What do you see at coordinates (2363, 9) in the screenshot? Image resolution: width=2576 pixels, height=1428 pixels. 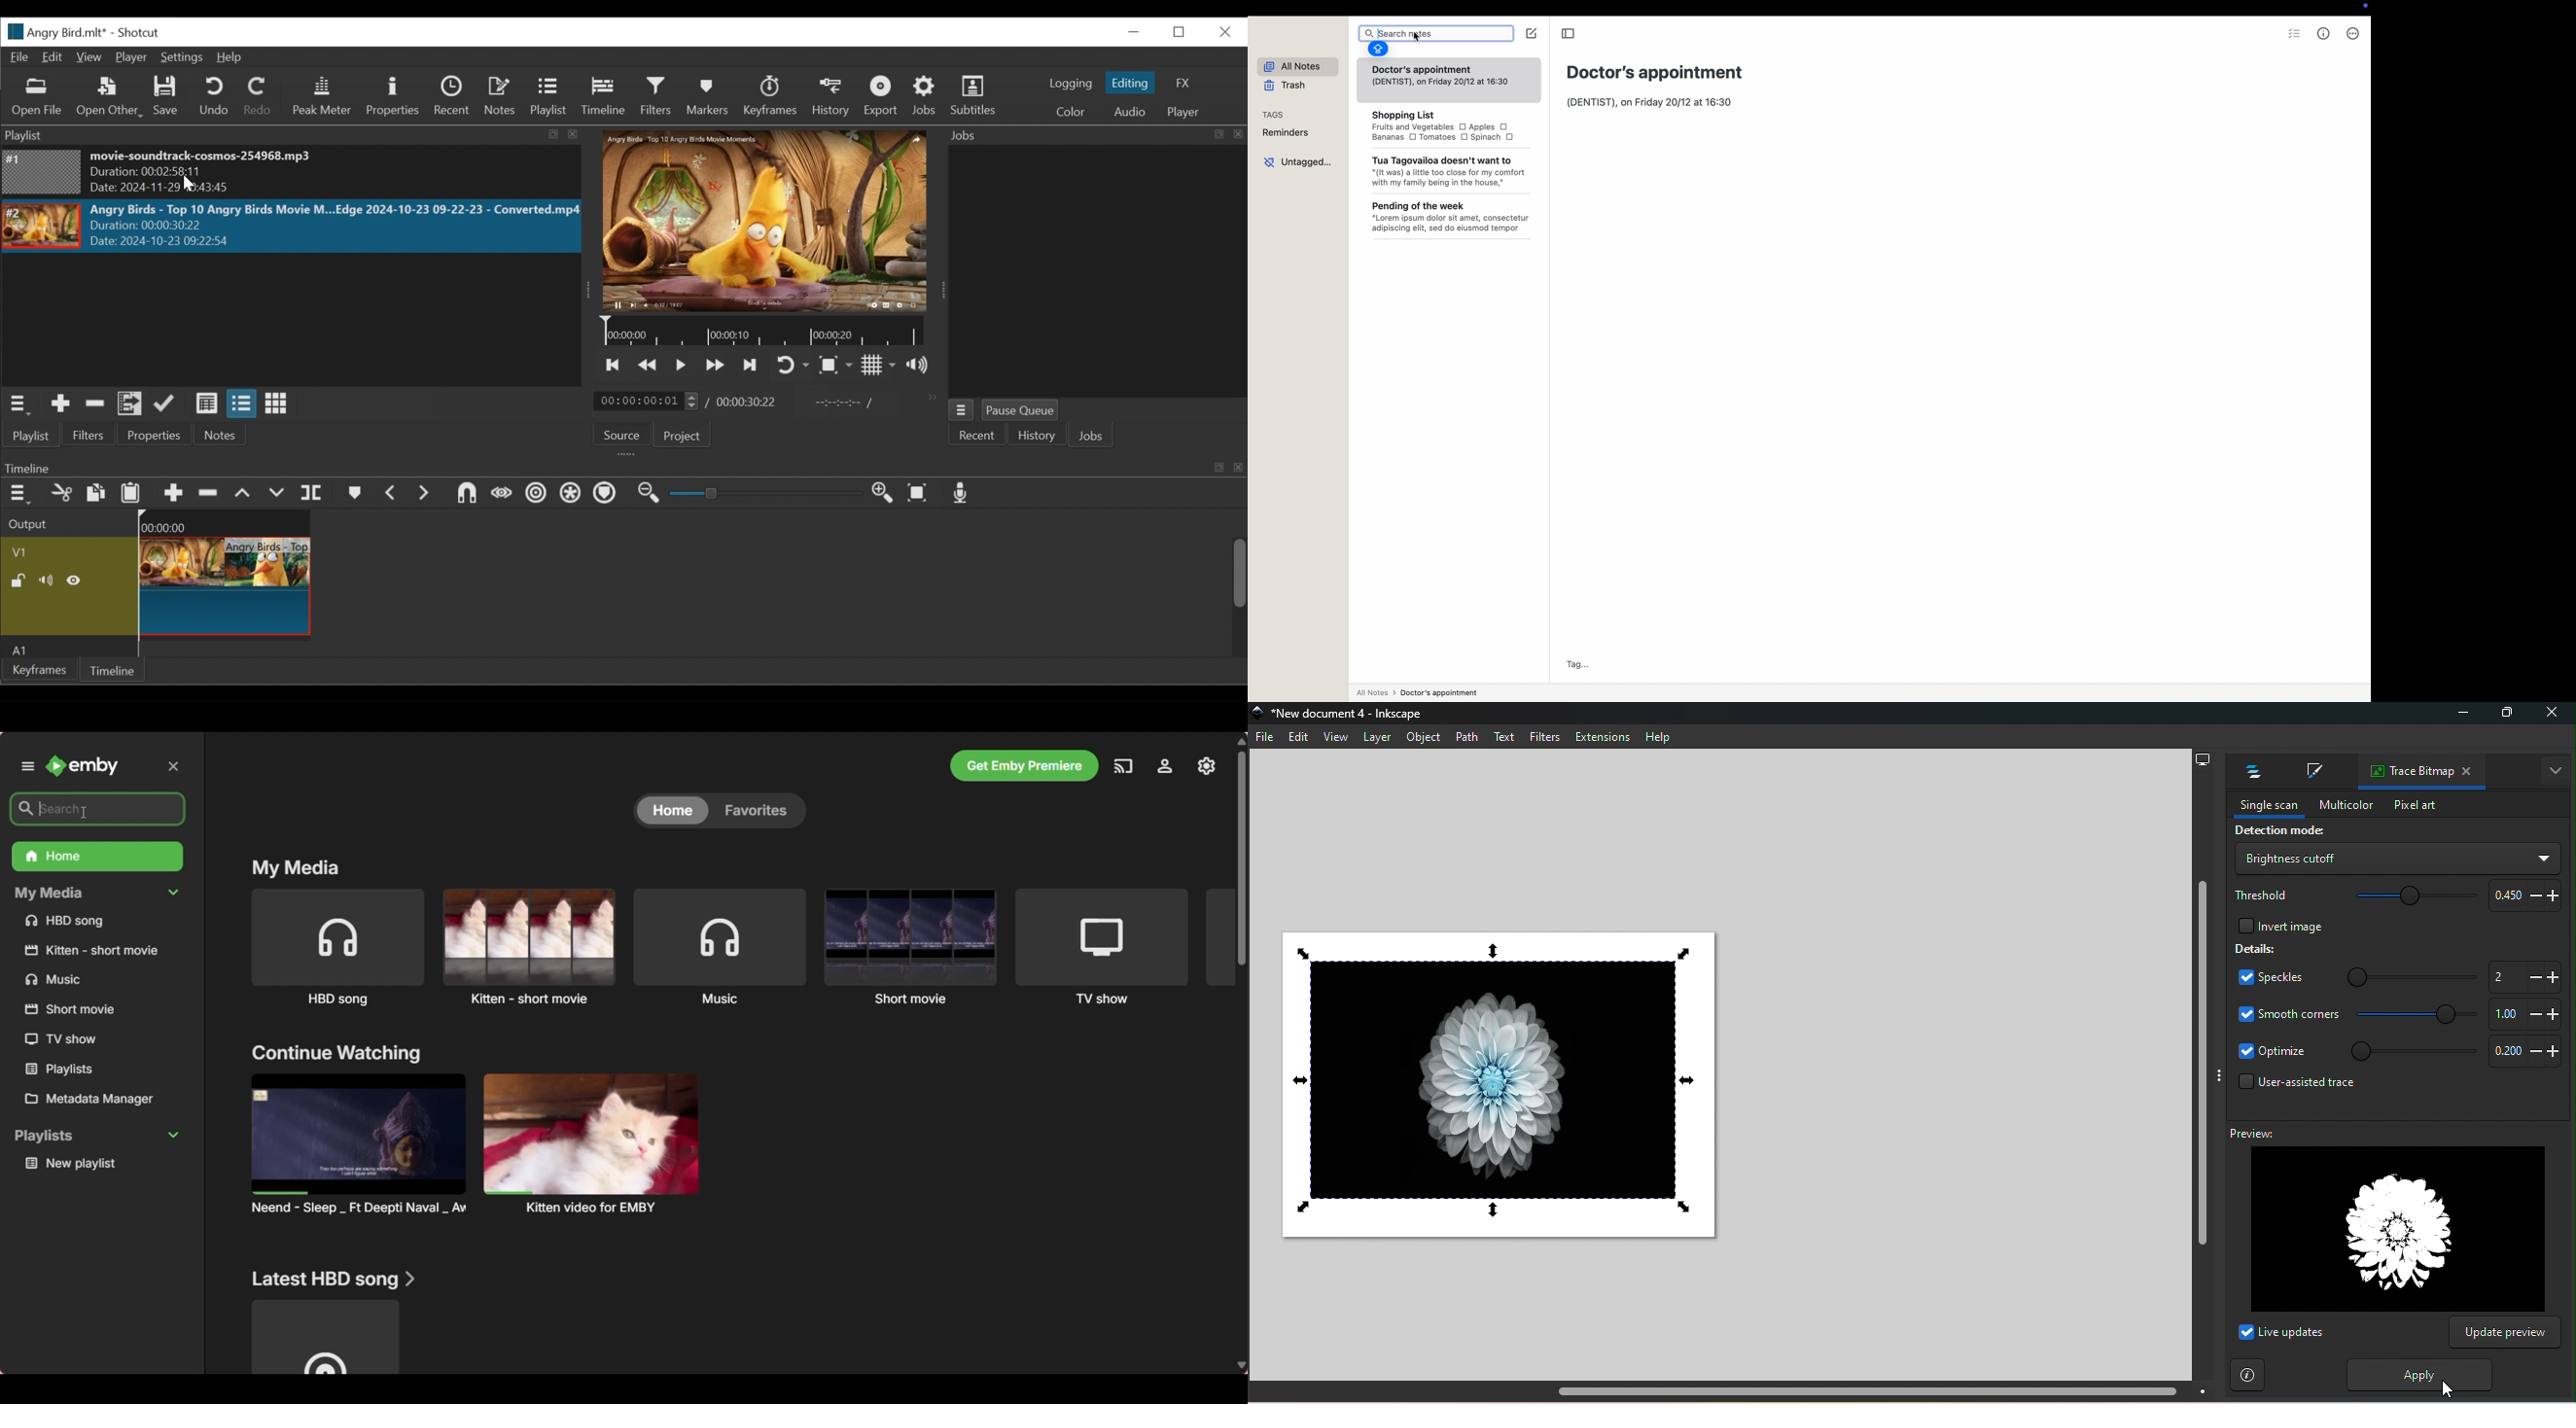 I see `screen controls` at bounding box center [2363, 9].